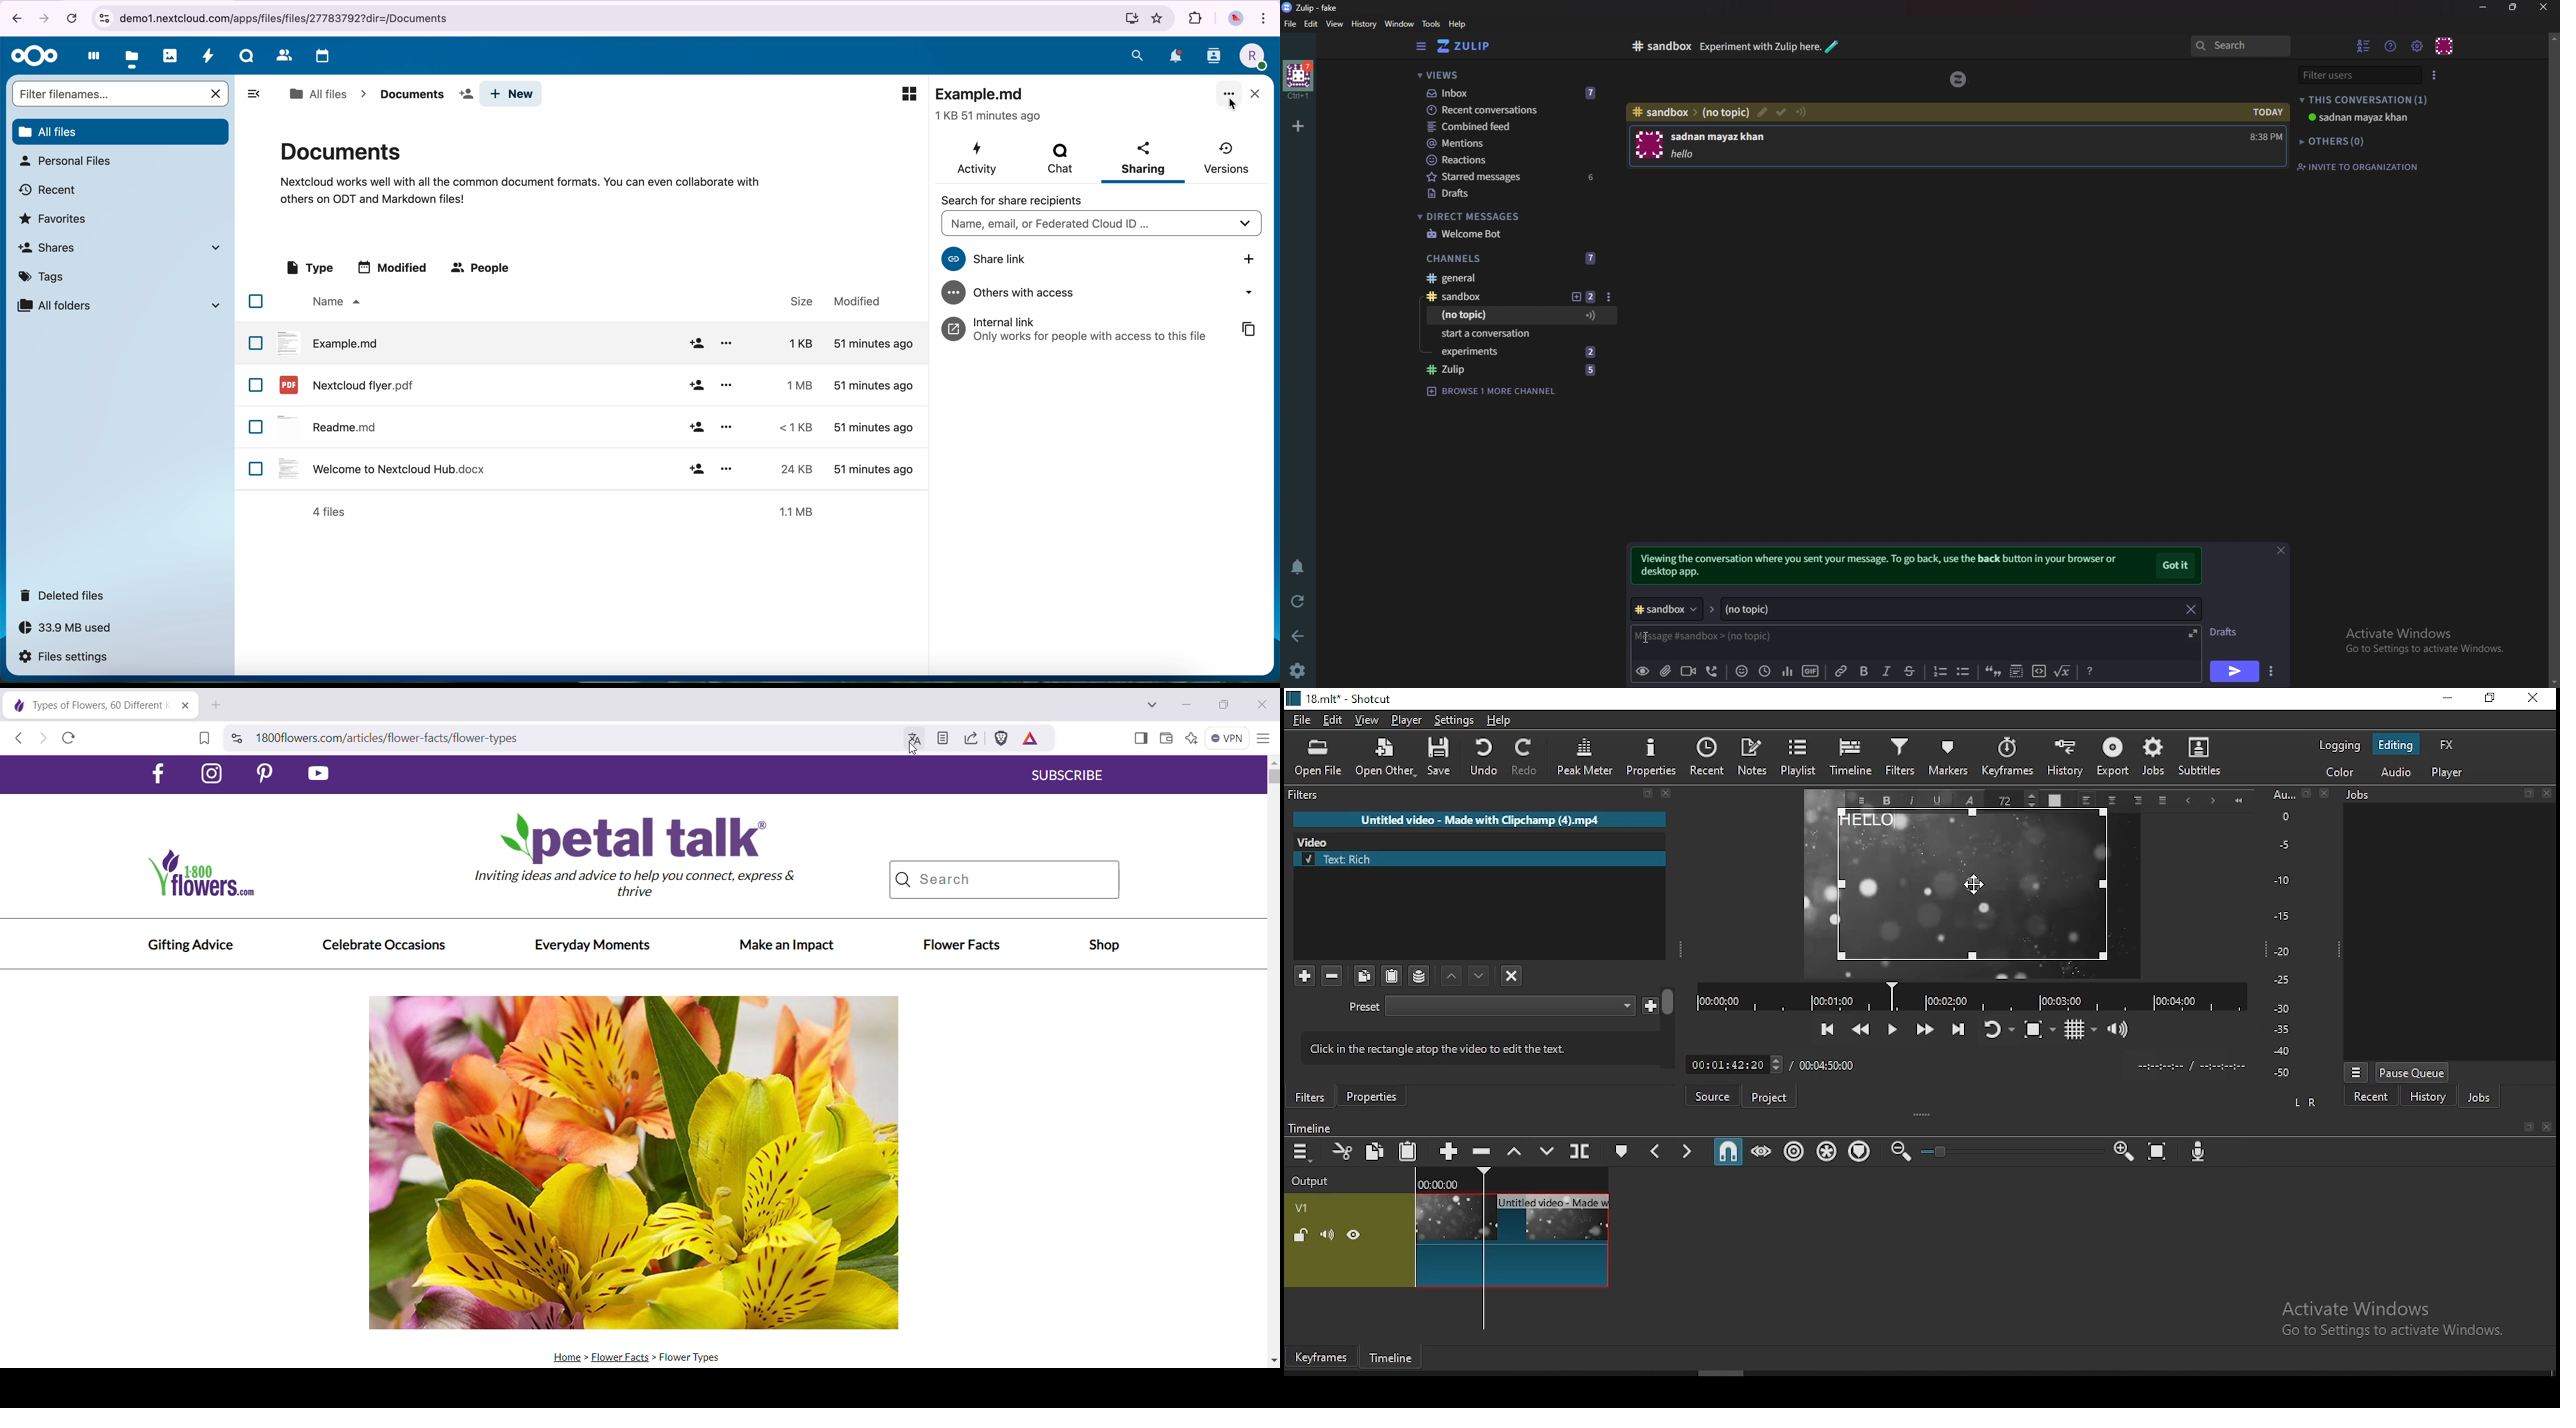 This screenshot has width=2576, height=1428. Describe the element at coordinates (1322, 1357) in the screenshot. I see `keyframes` at that location.